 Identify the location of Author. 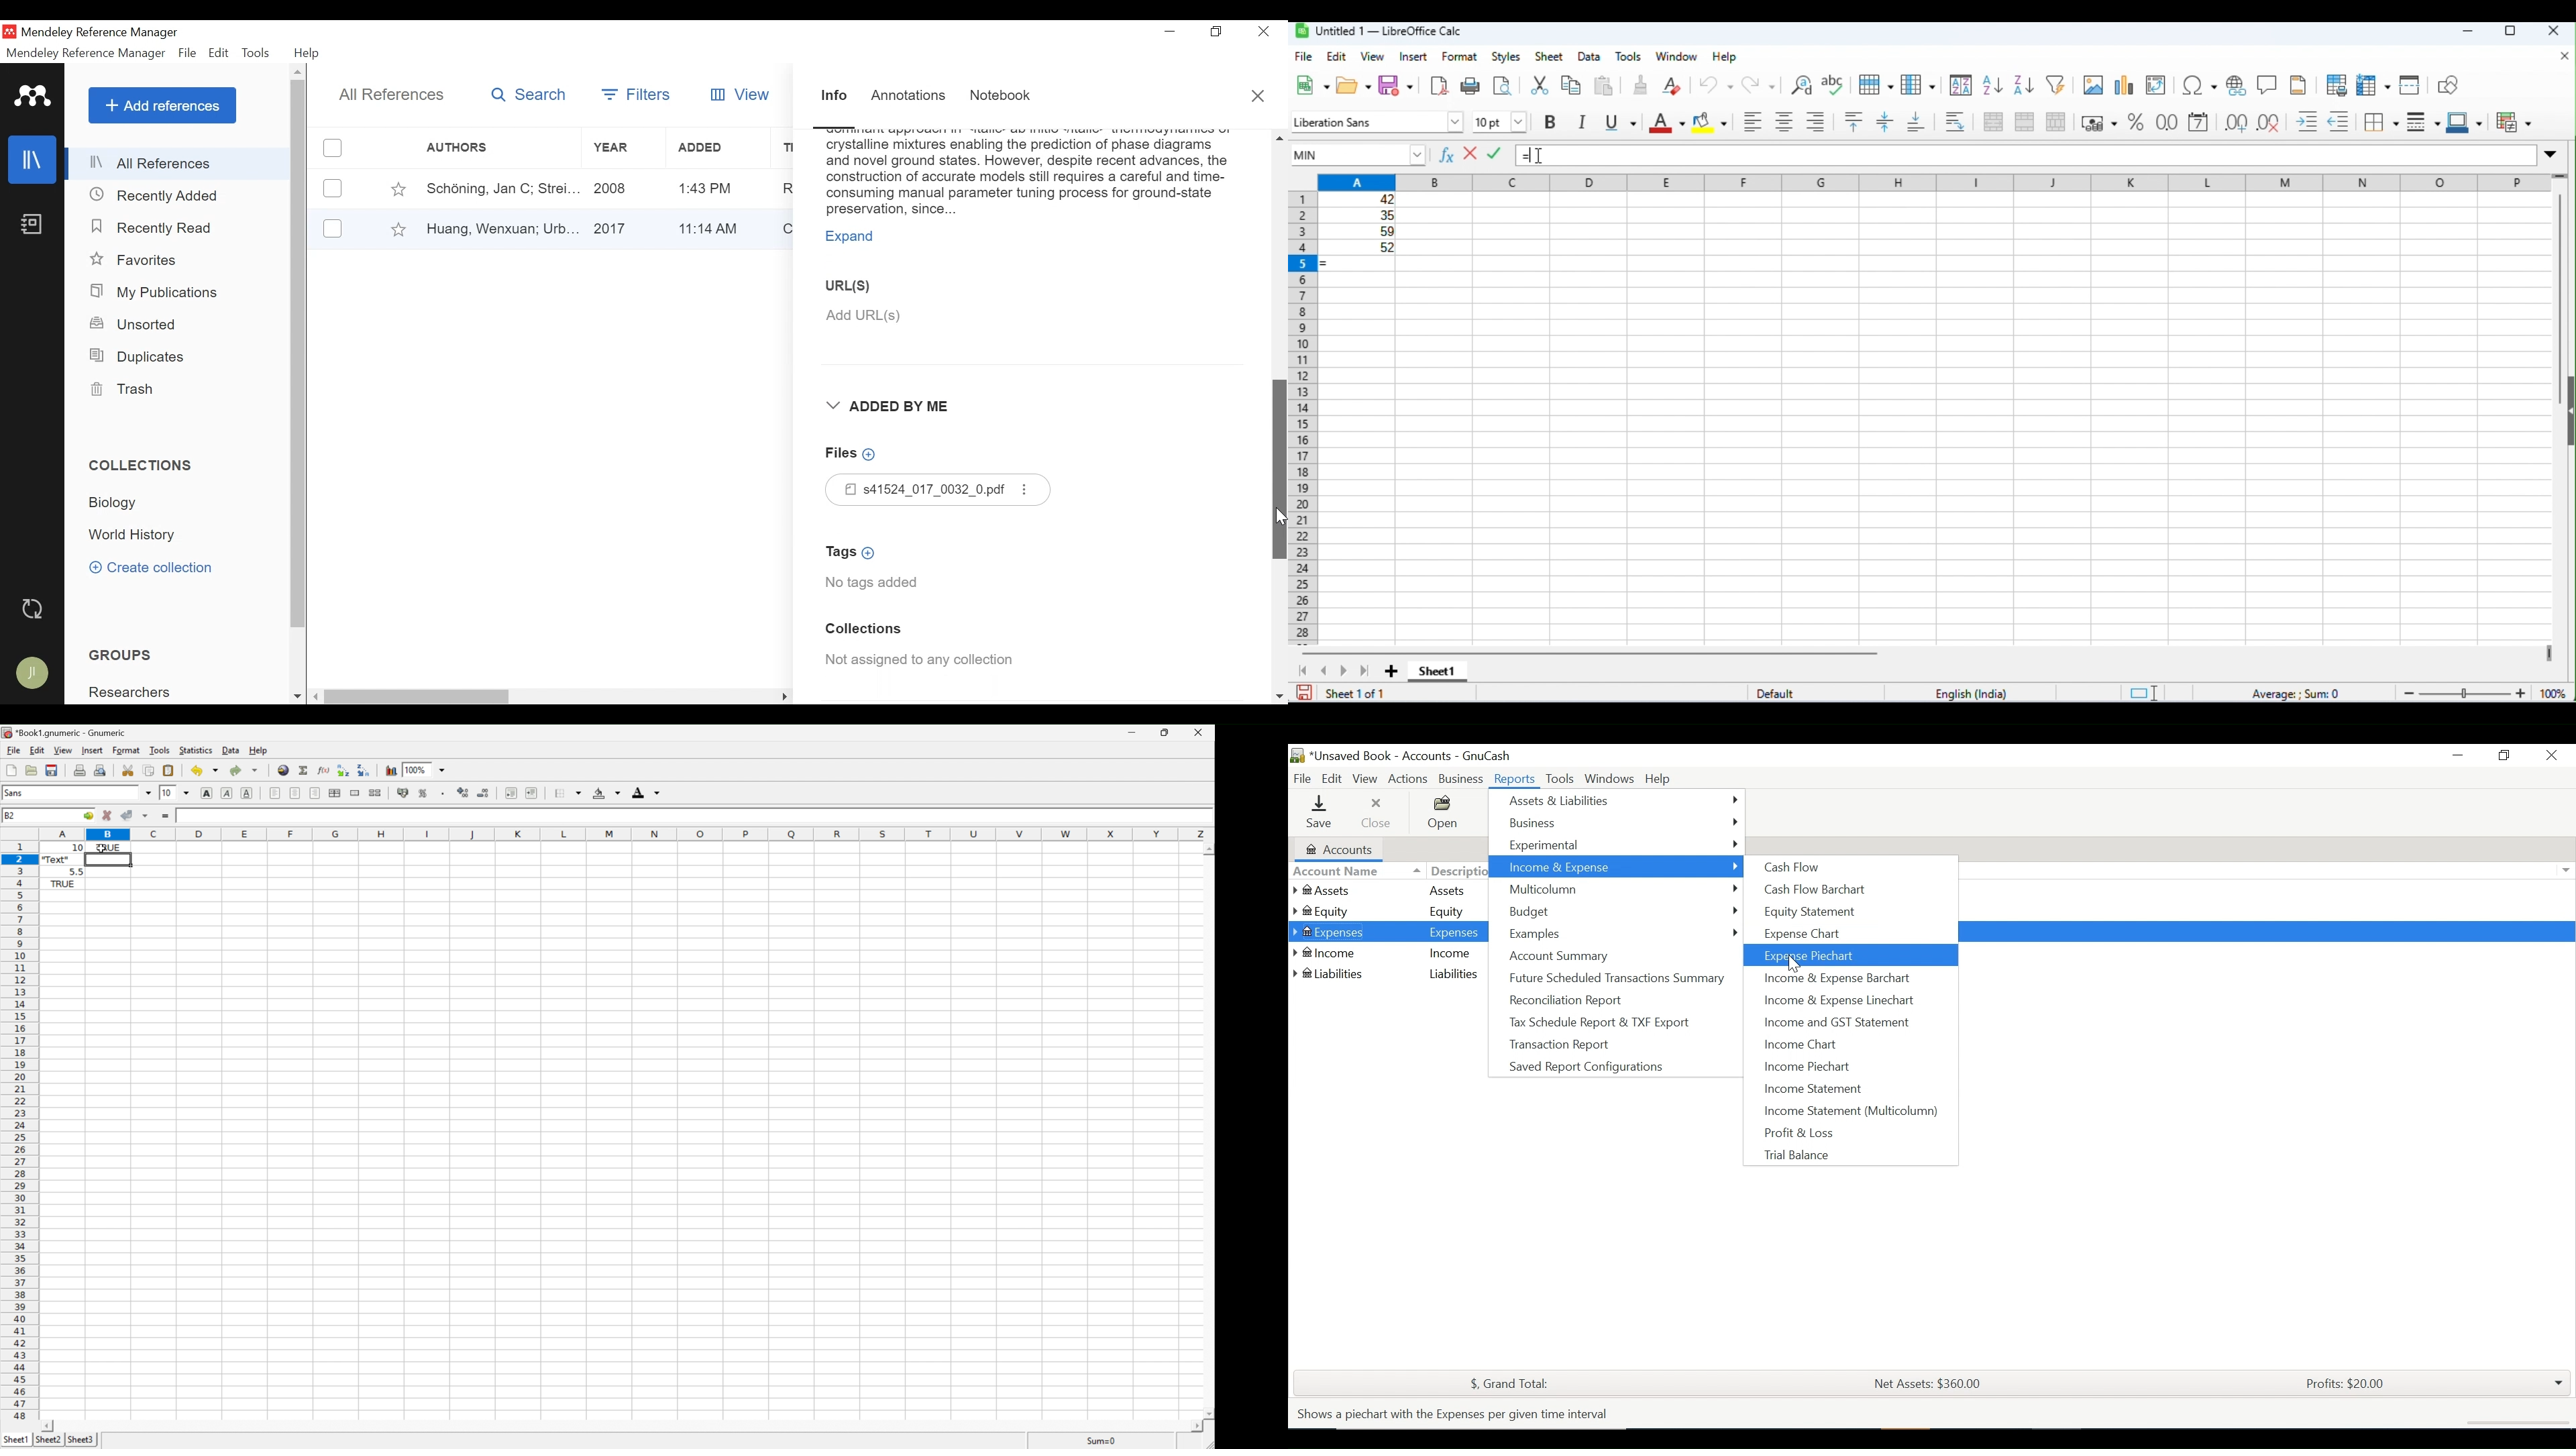
(500, 227).